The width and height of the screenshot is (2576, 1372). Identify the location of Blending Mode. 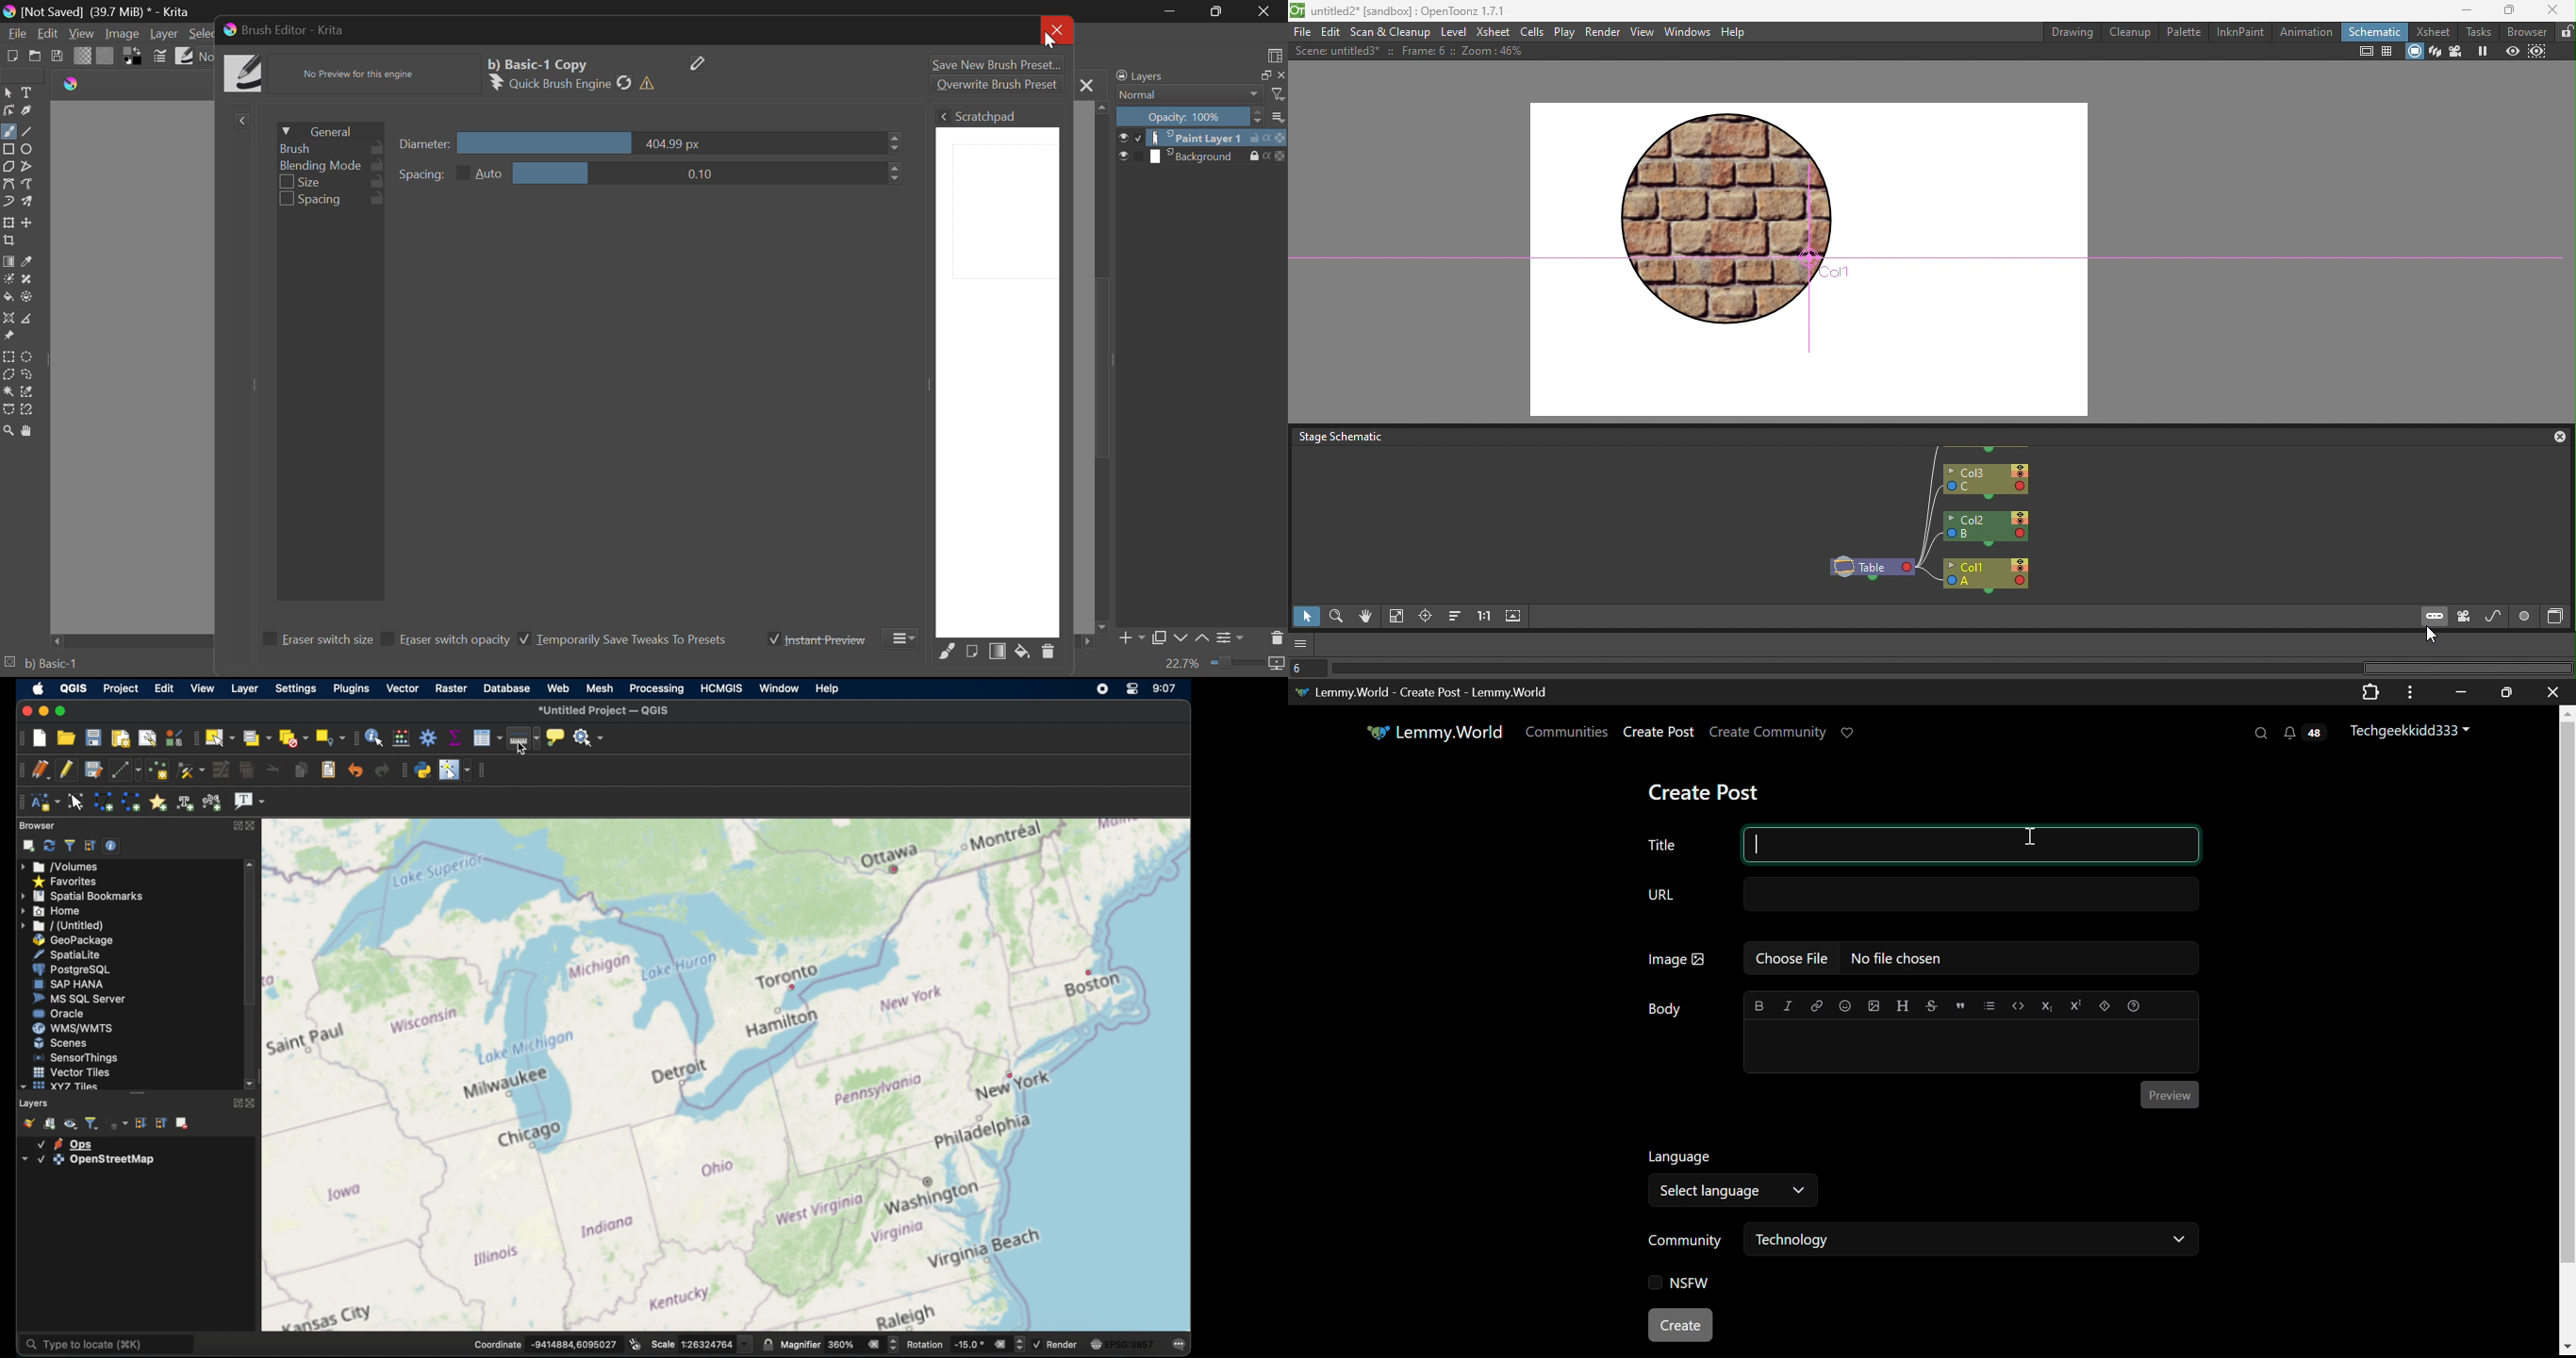
(1199, 95).